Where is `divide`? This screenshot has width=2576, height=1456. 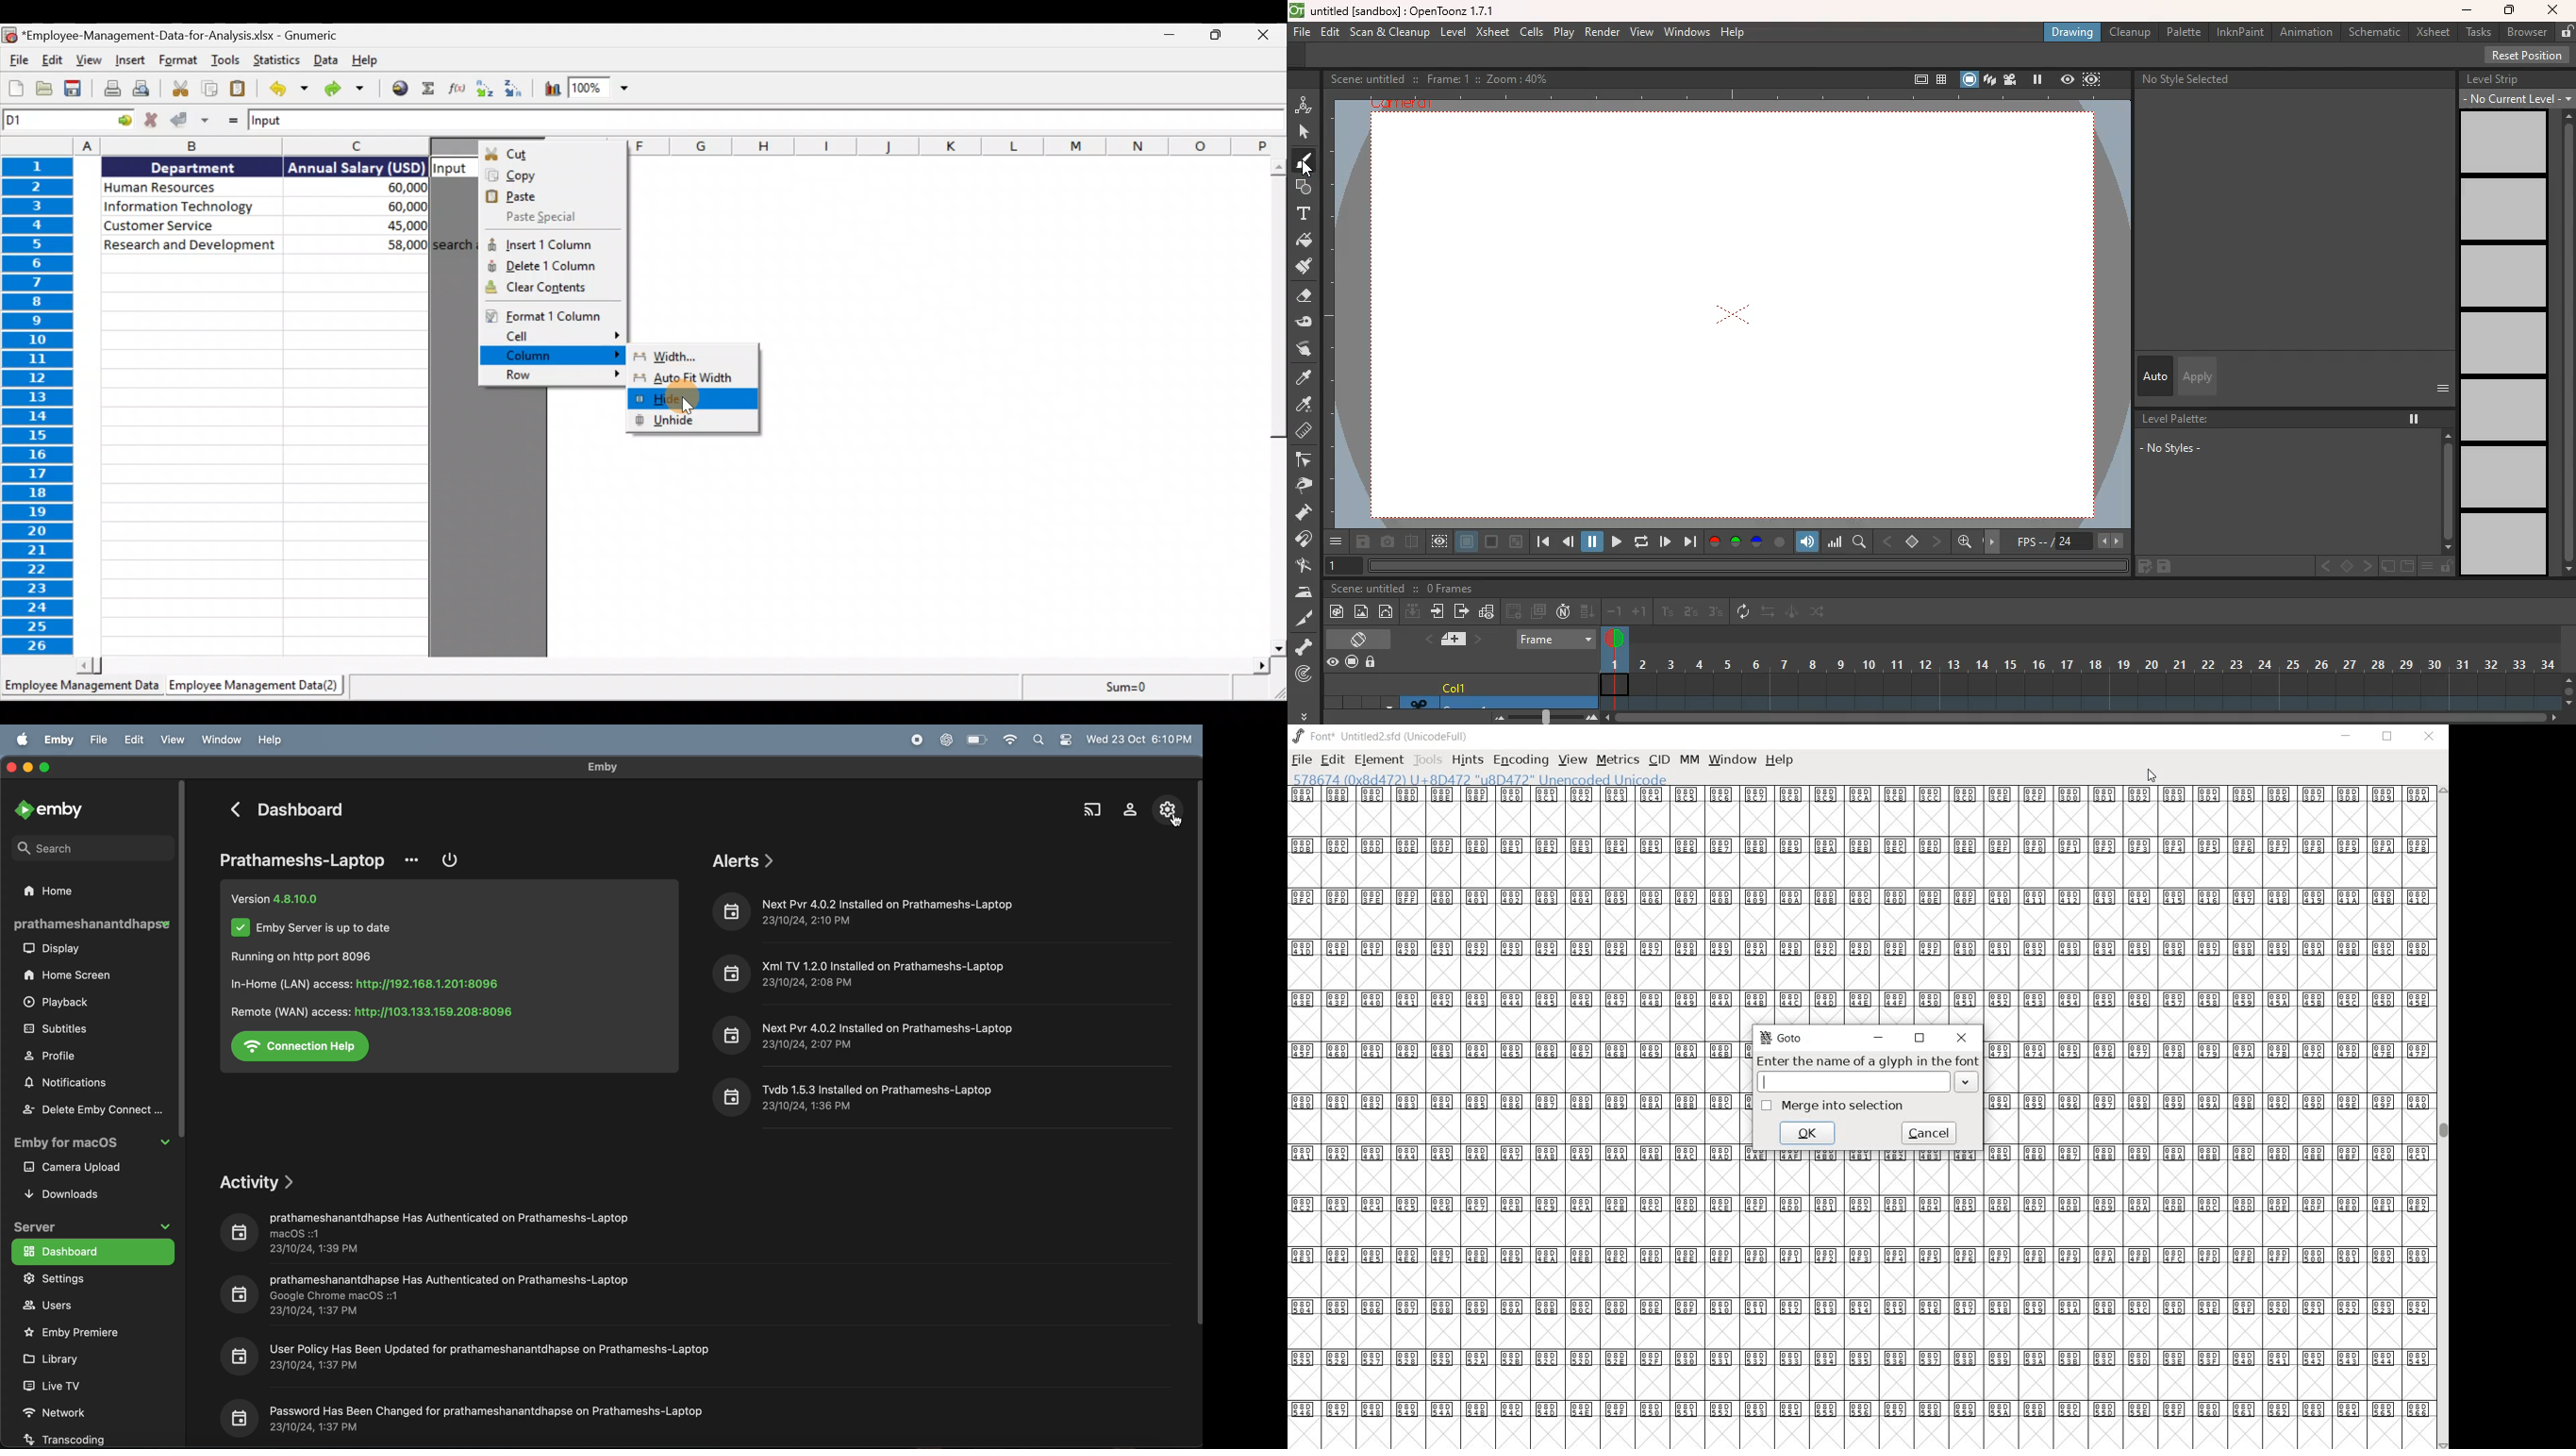 divide is located at coordinates (1411, 541).